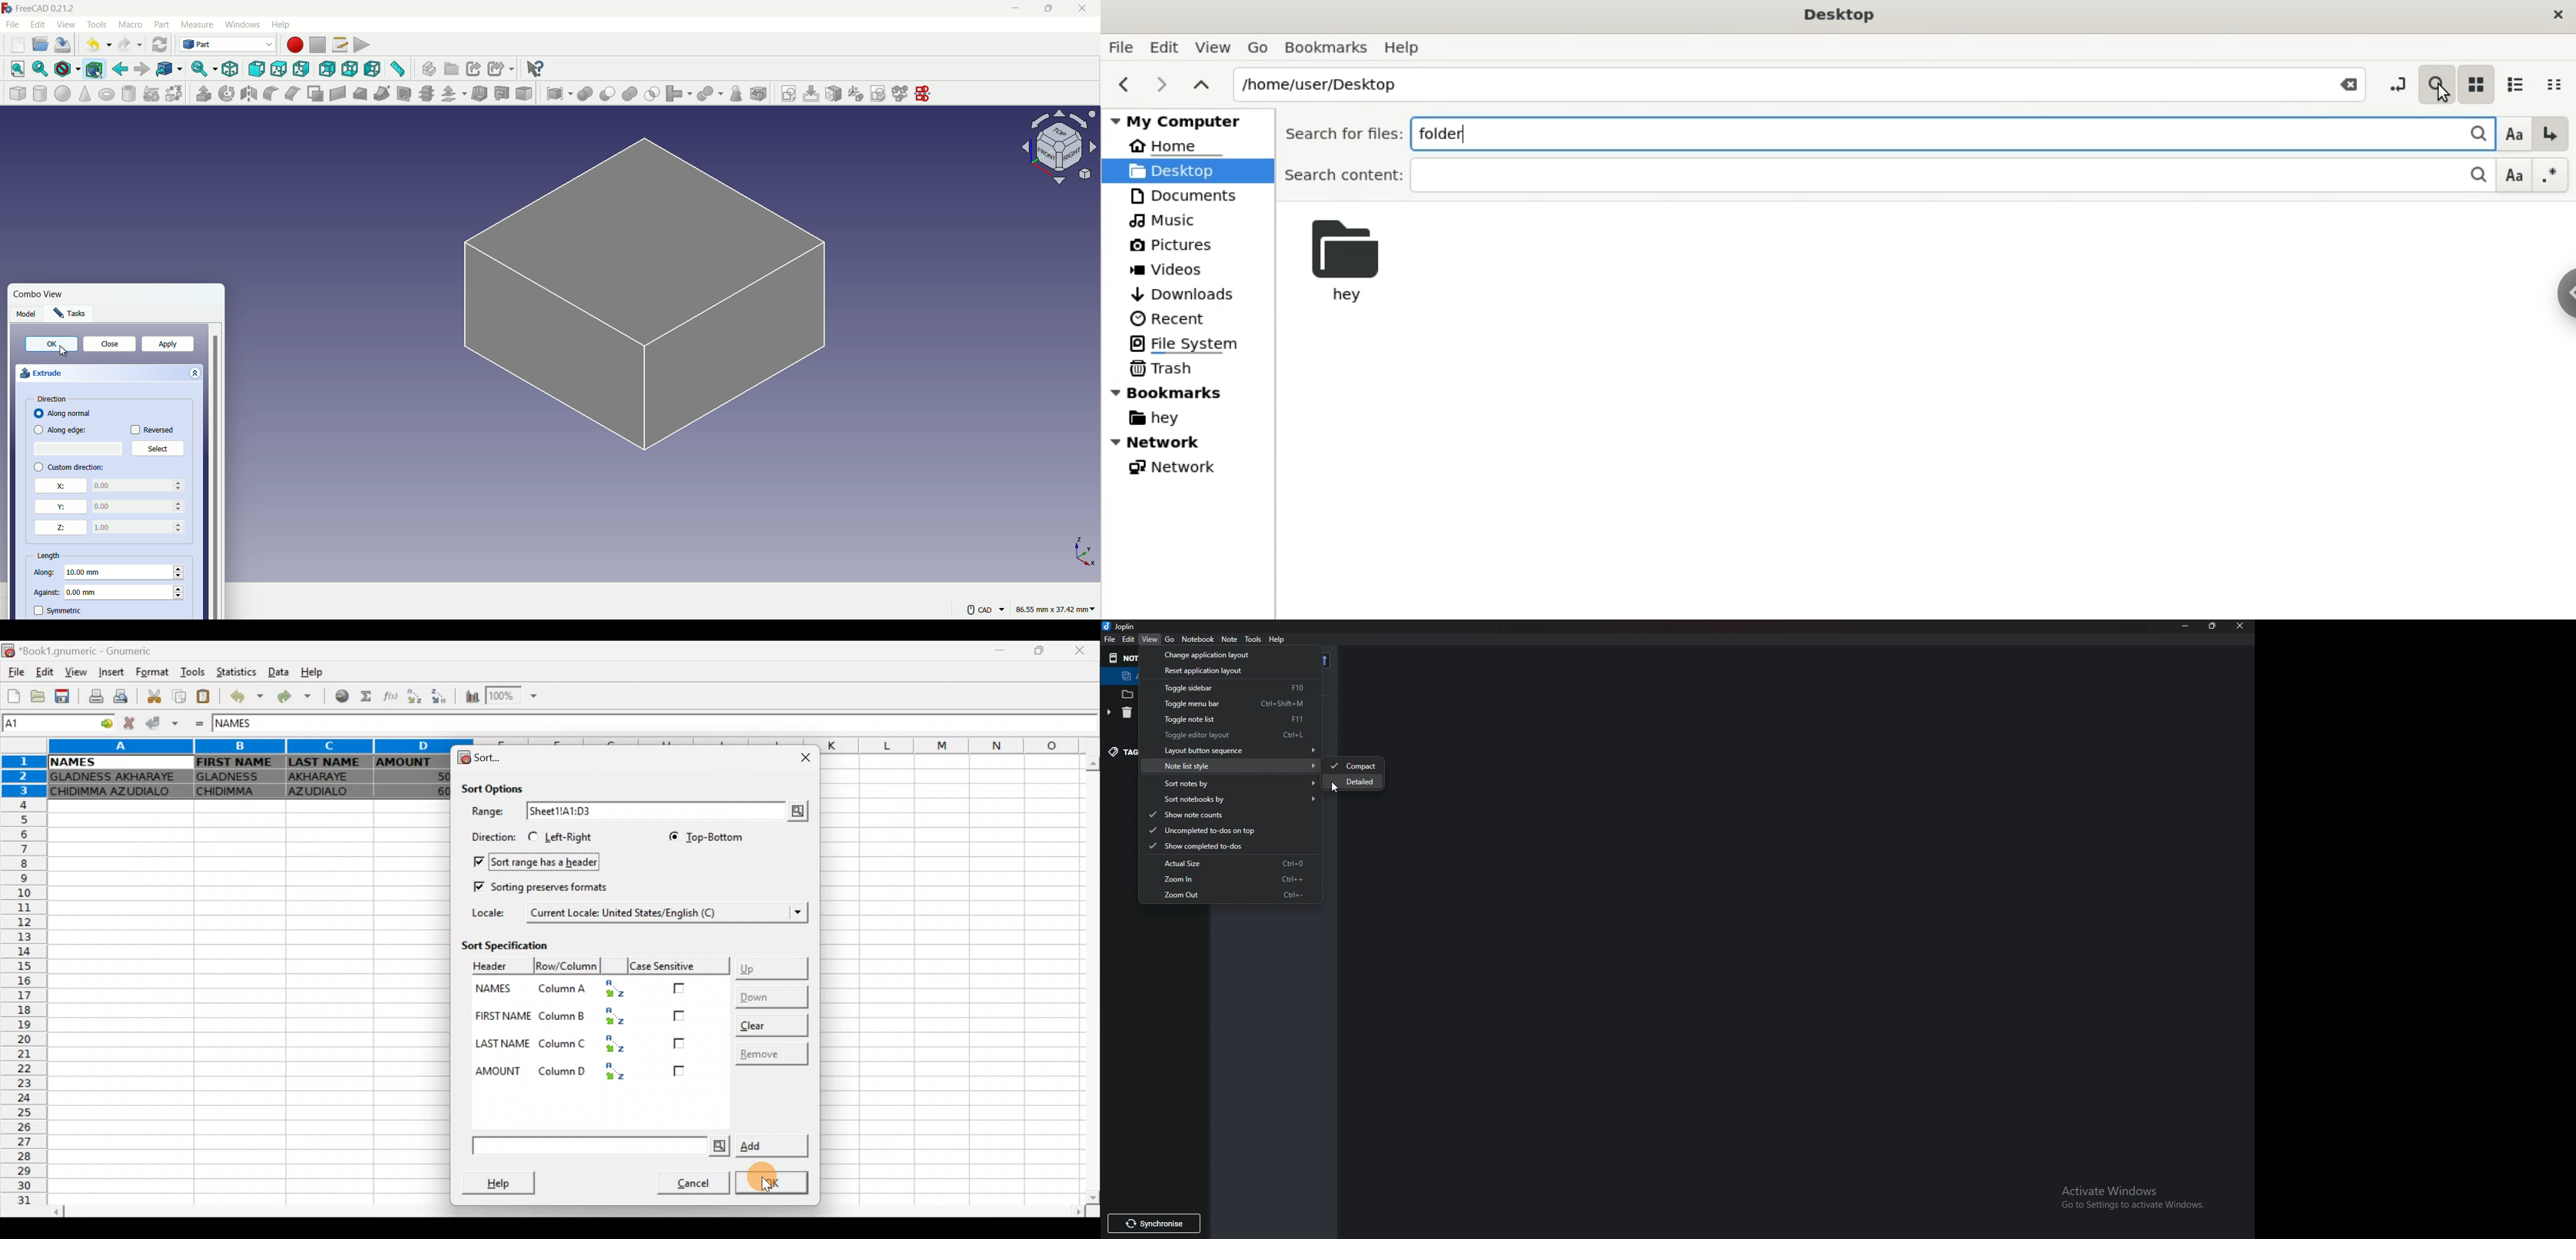 Image resolution: width=2576 pixels, height=1260 pixels. Describe the element at coordinates (46, 673) in the screenshot. I see `Edit` at that location.